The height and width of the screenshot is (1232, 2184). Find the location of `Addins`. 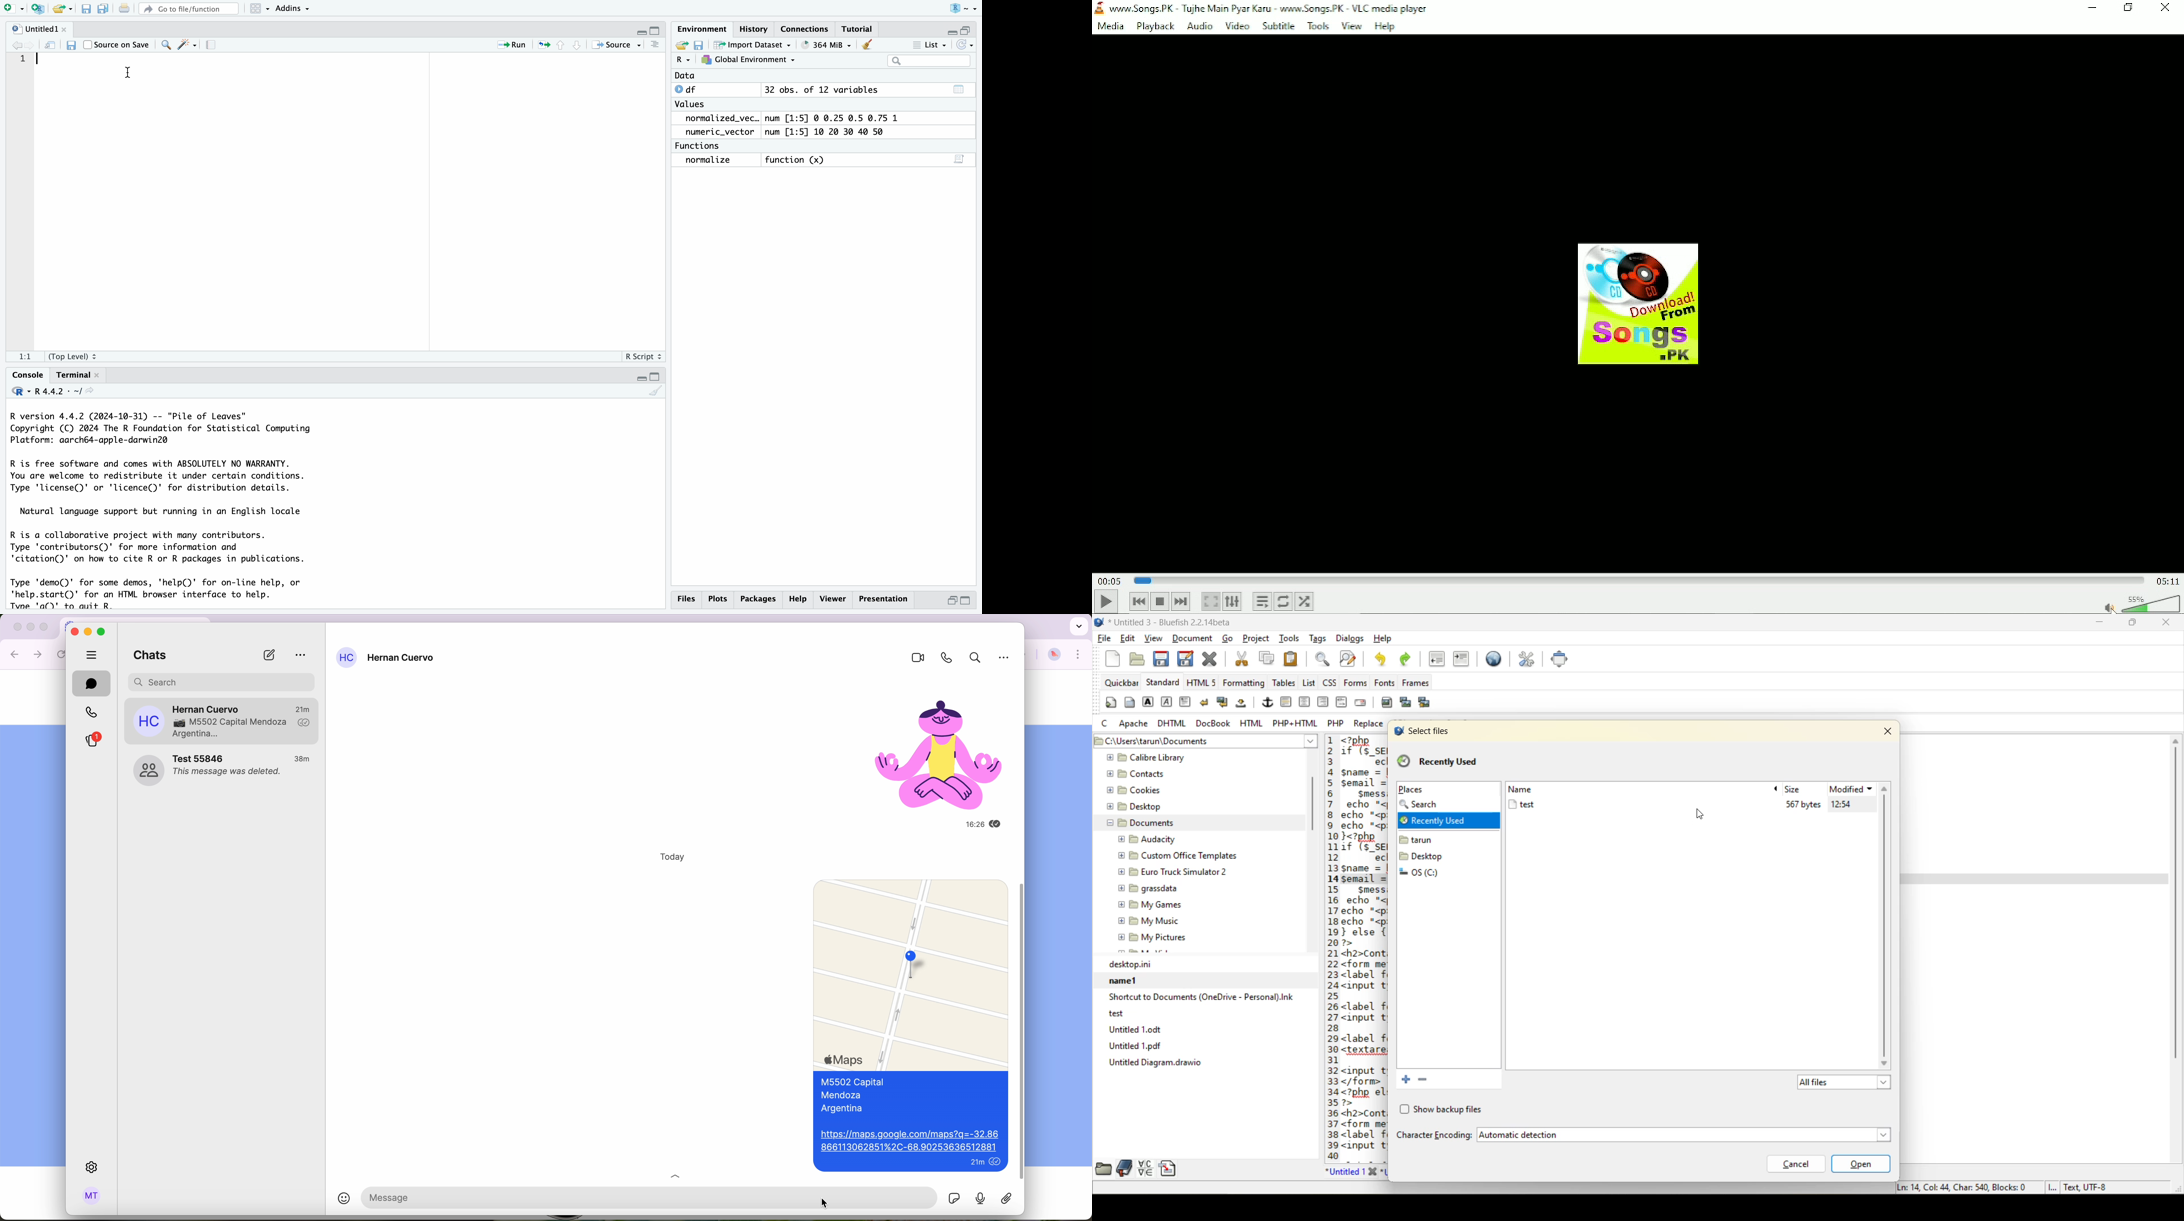

Addins is located at coordinates (293, 8).